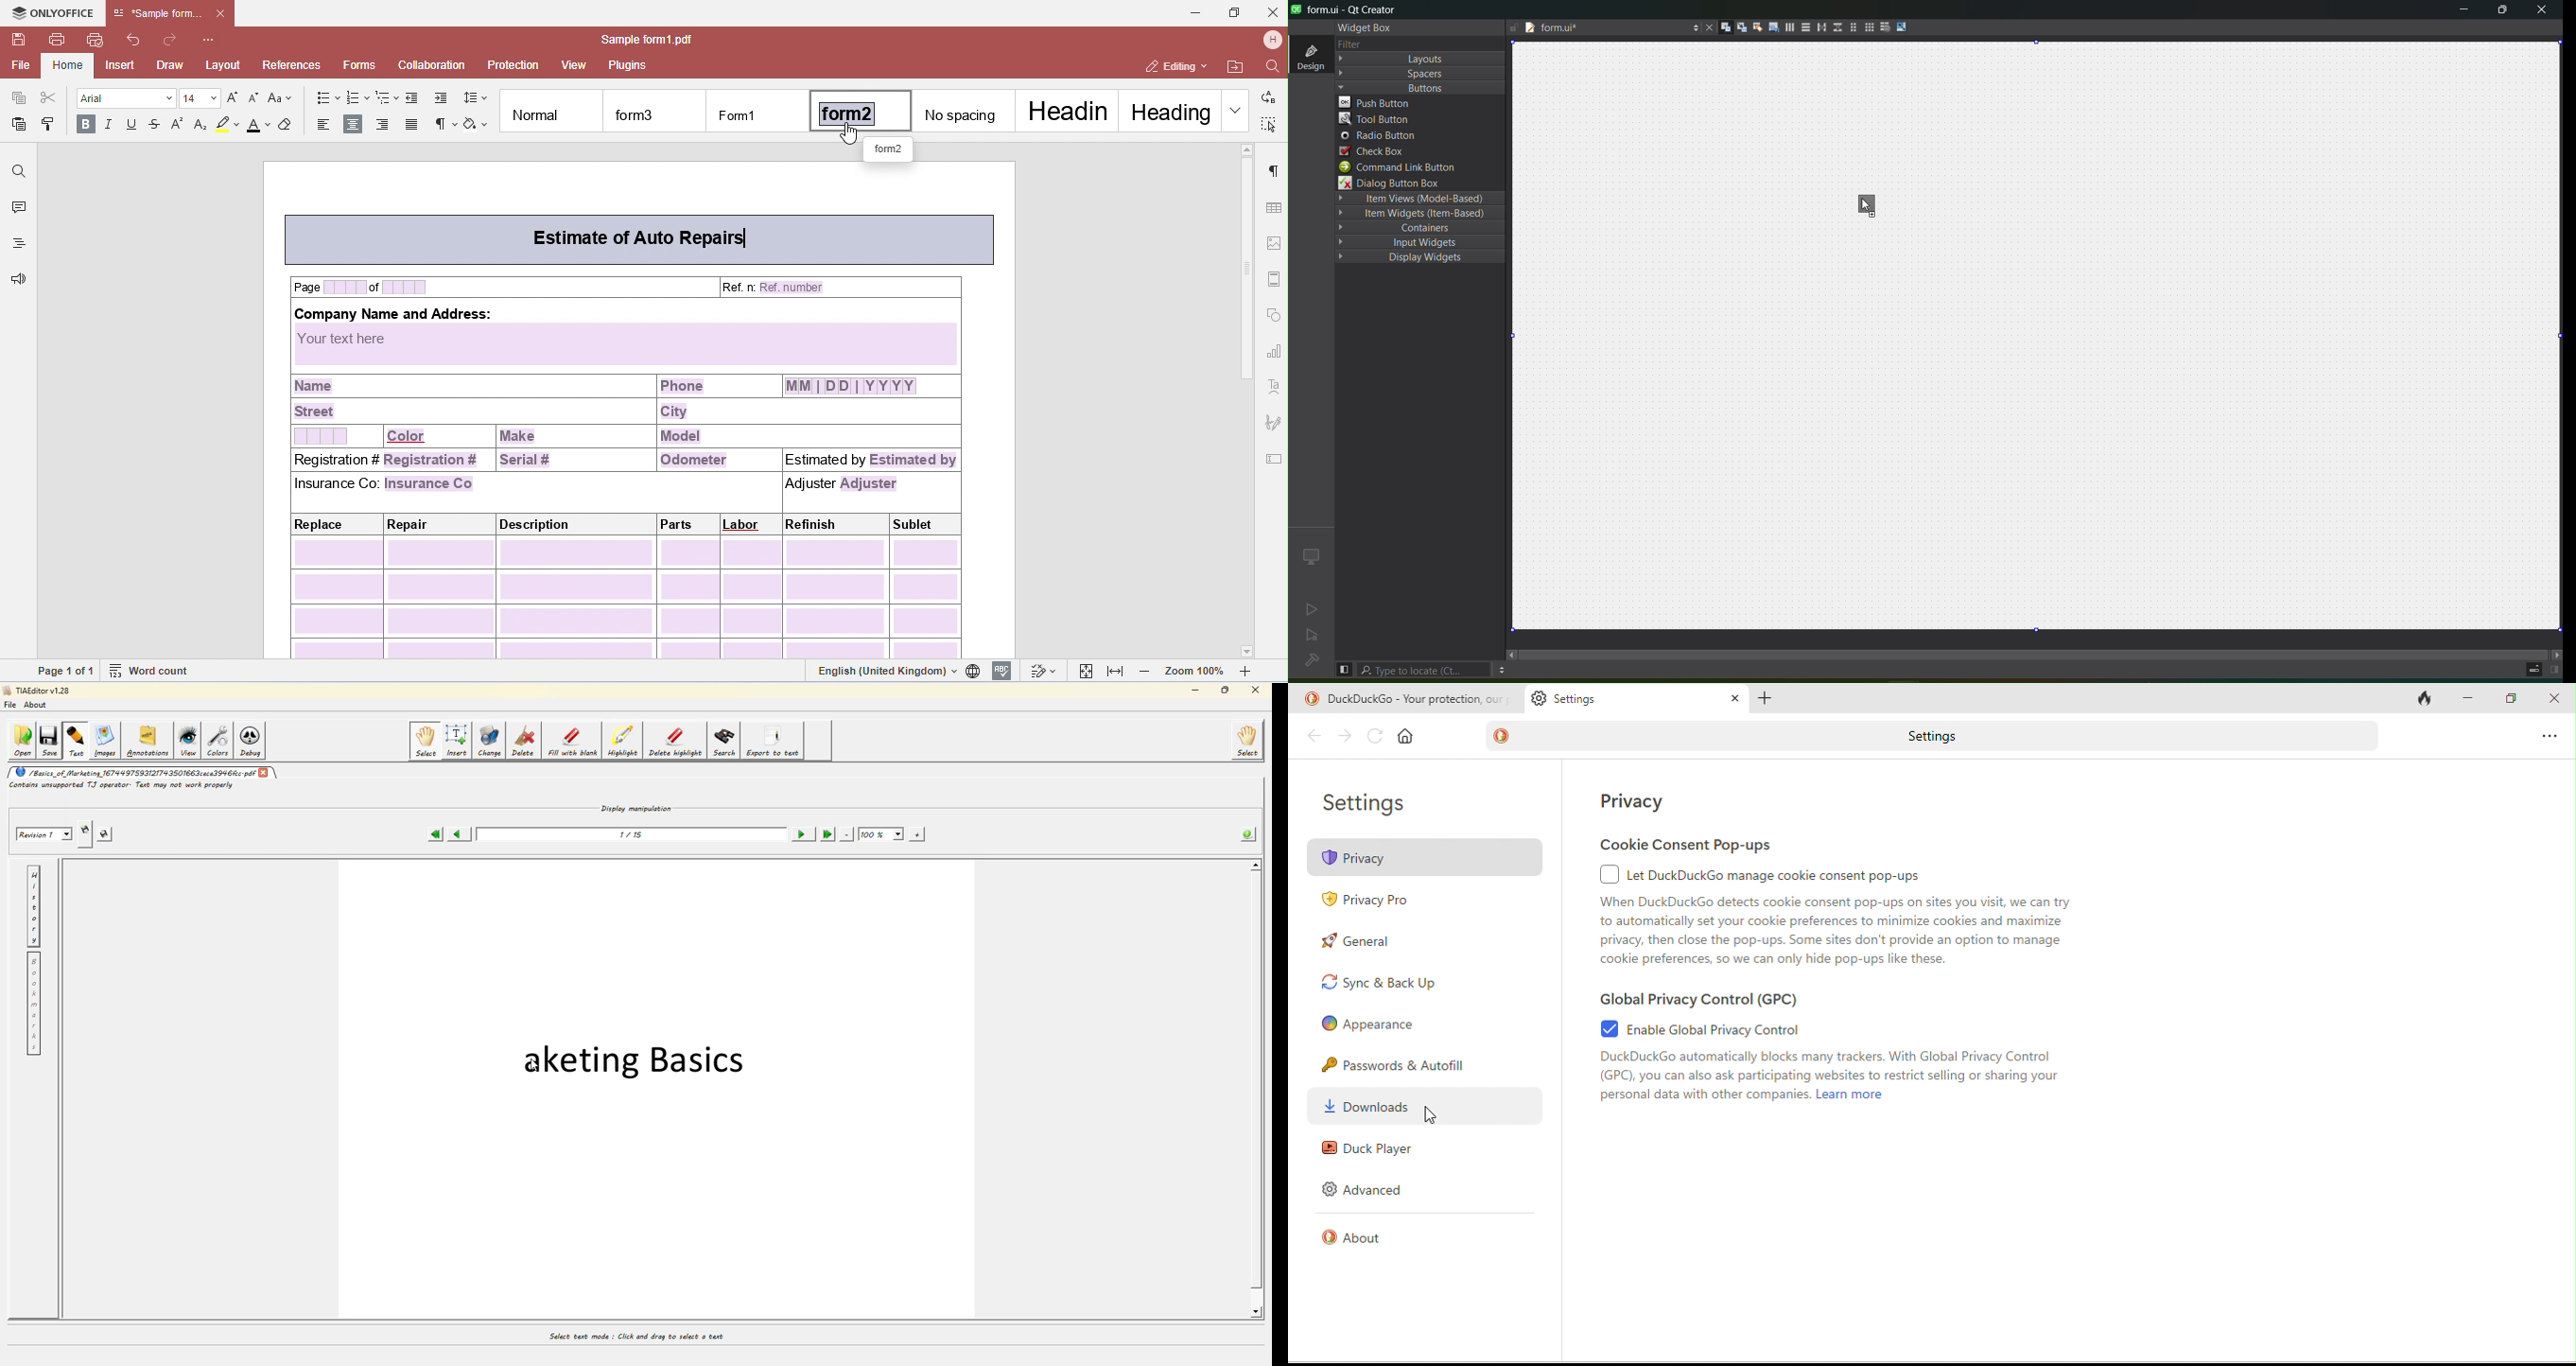 This screenshot has width=2576, height=1372. What do you see at coordinates (1423, 262) in the screenshot?
I see `Display Widgets` at bounding box center [1423, 262].